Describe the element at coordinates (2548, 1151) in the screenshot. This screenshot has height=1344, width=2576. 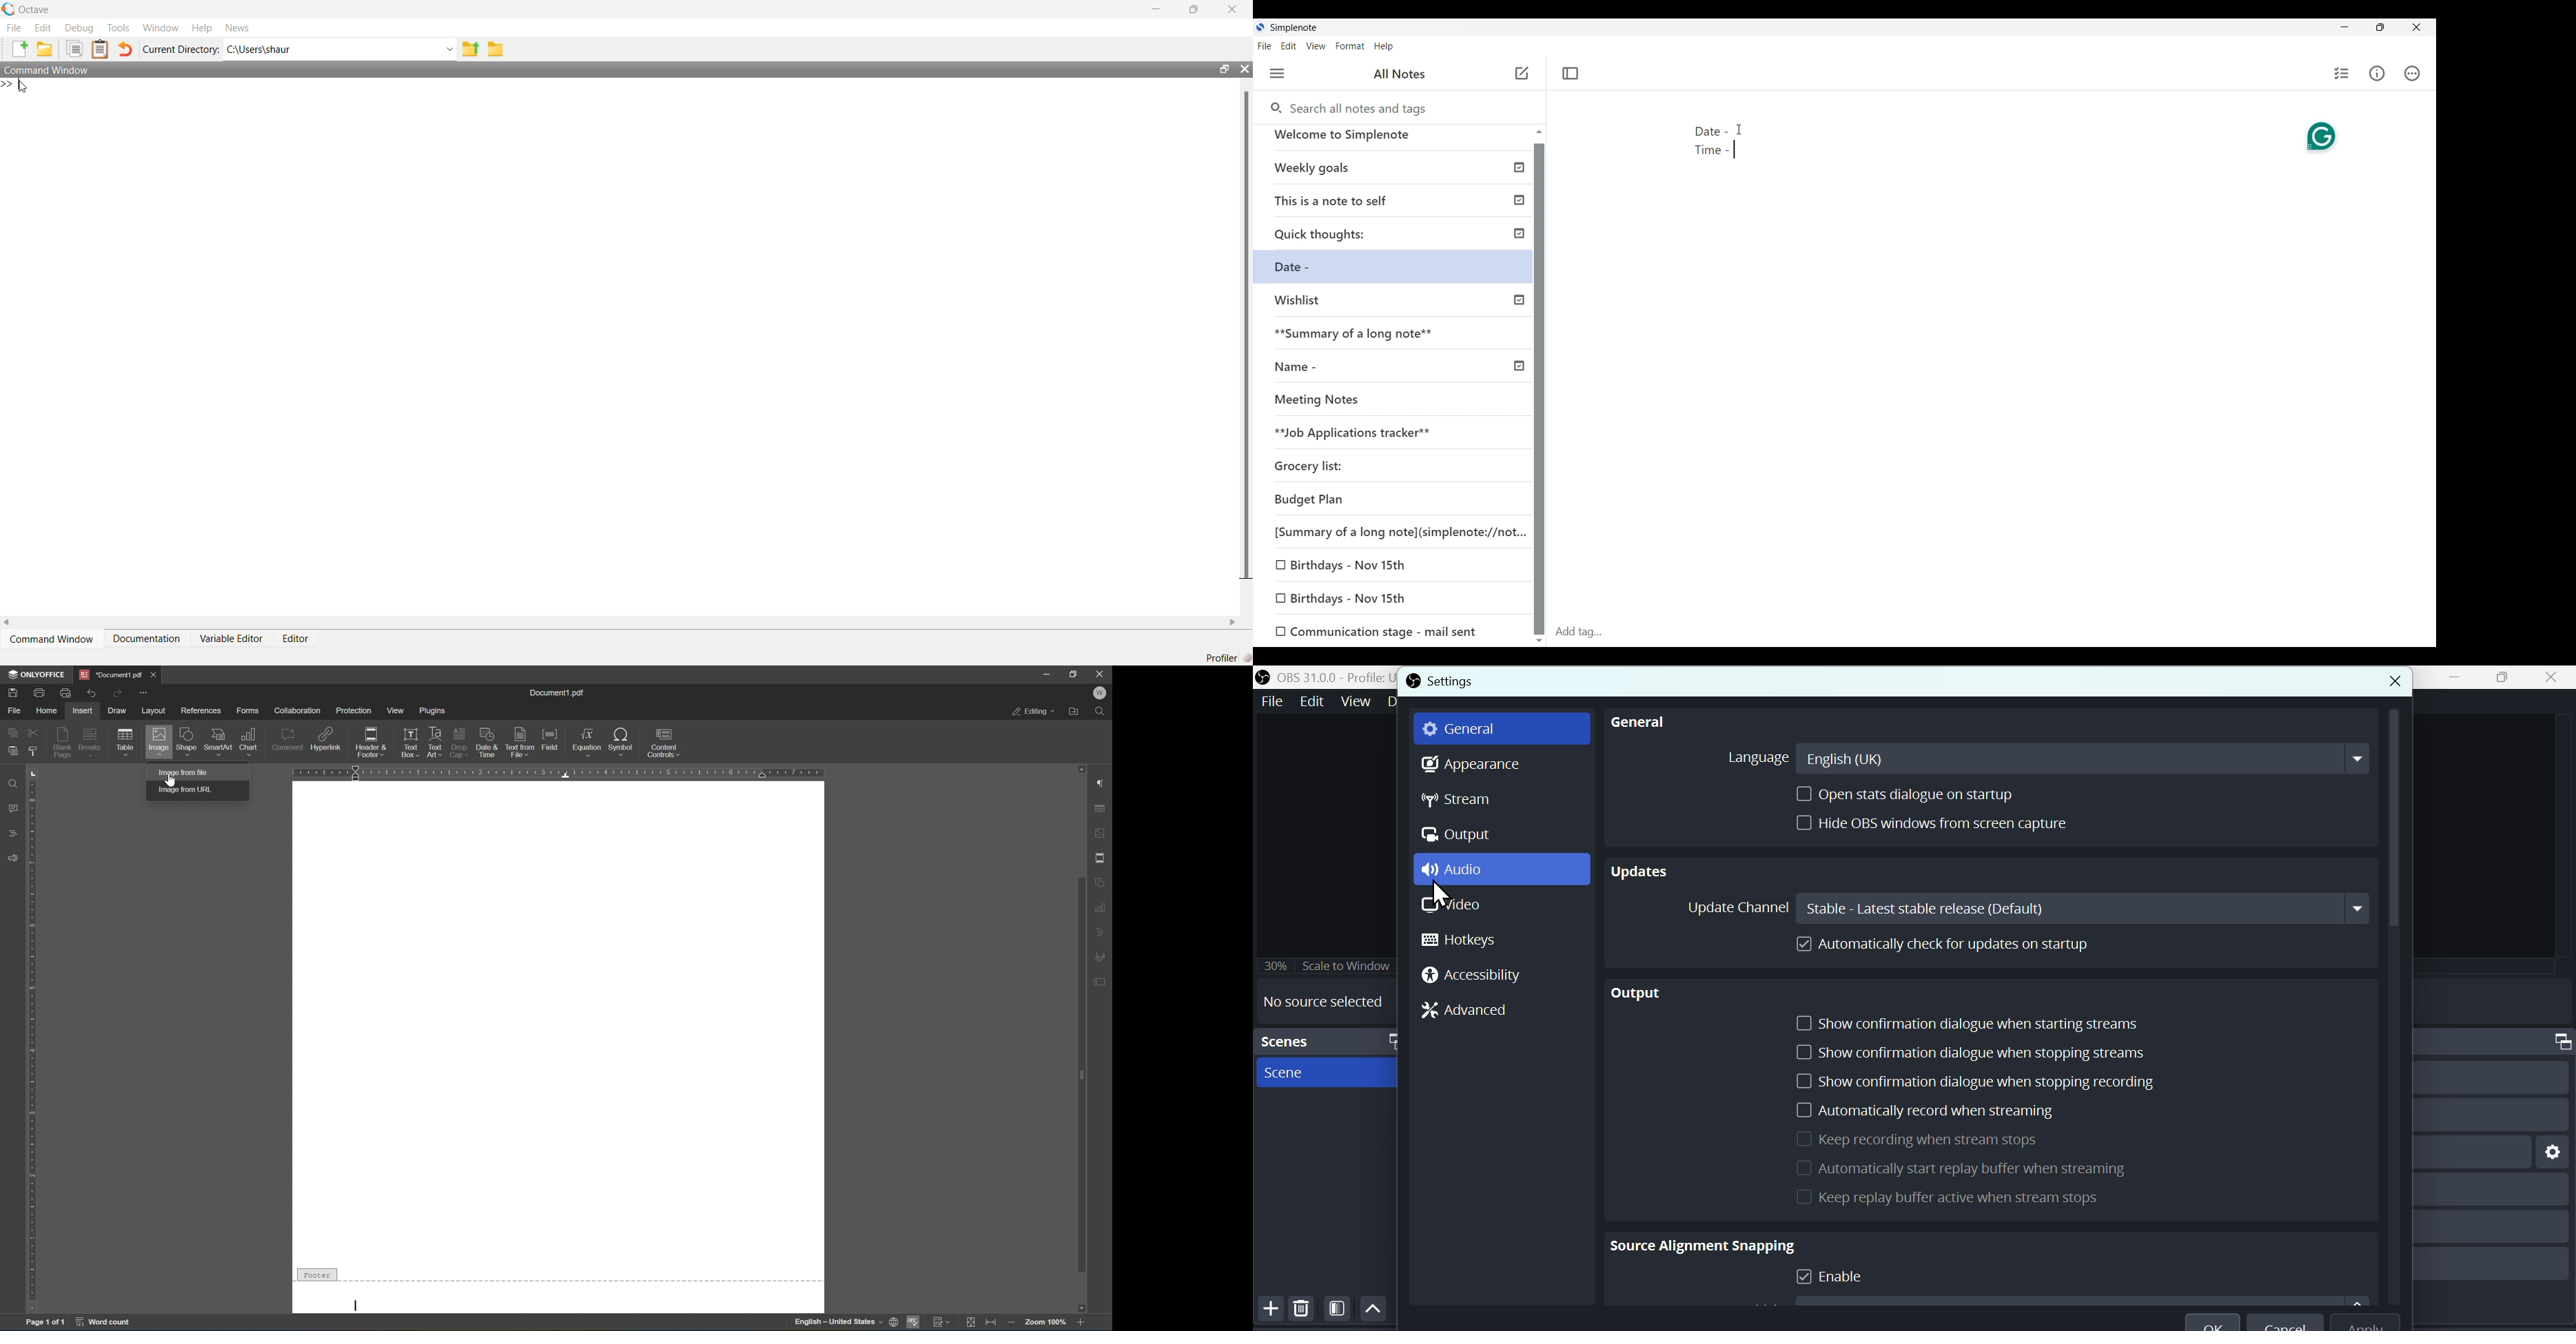
I see `setting` at that location.